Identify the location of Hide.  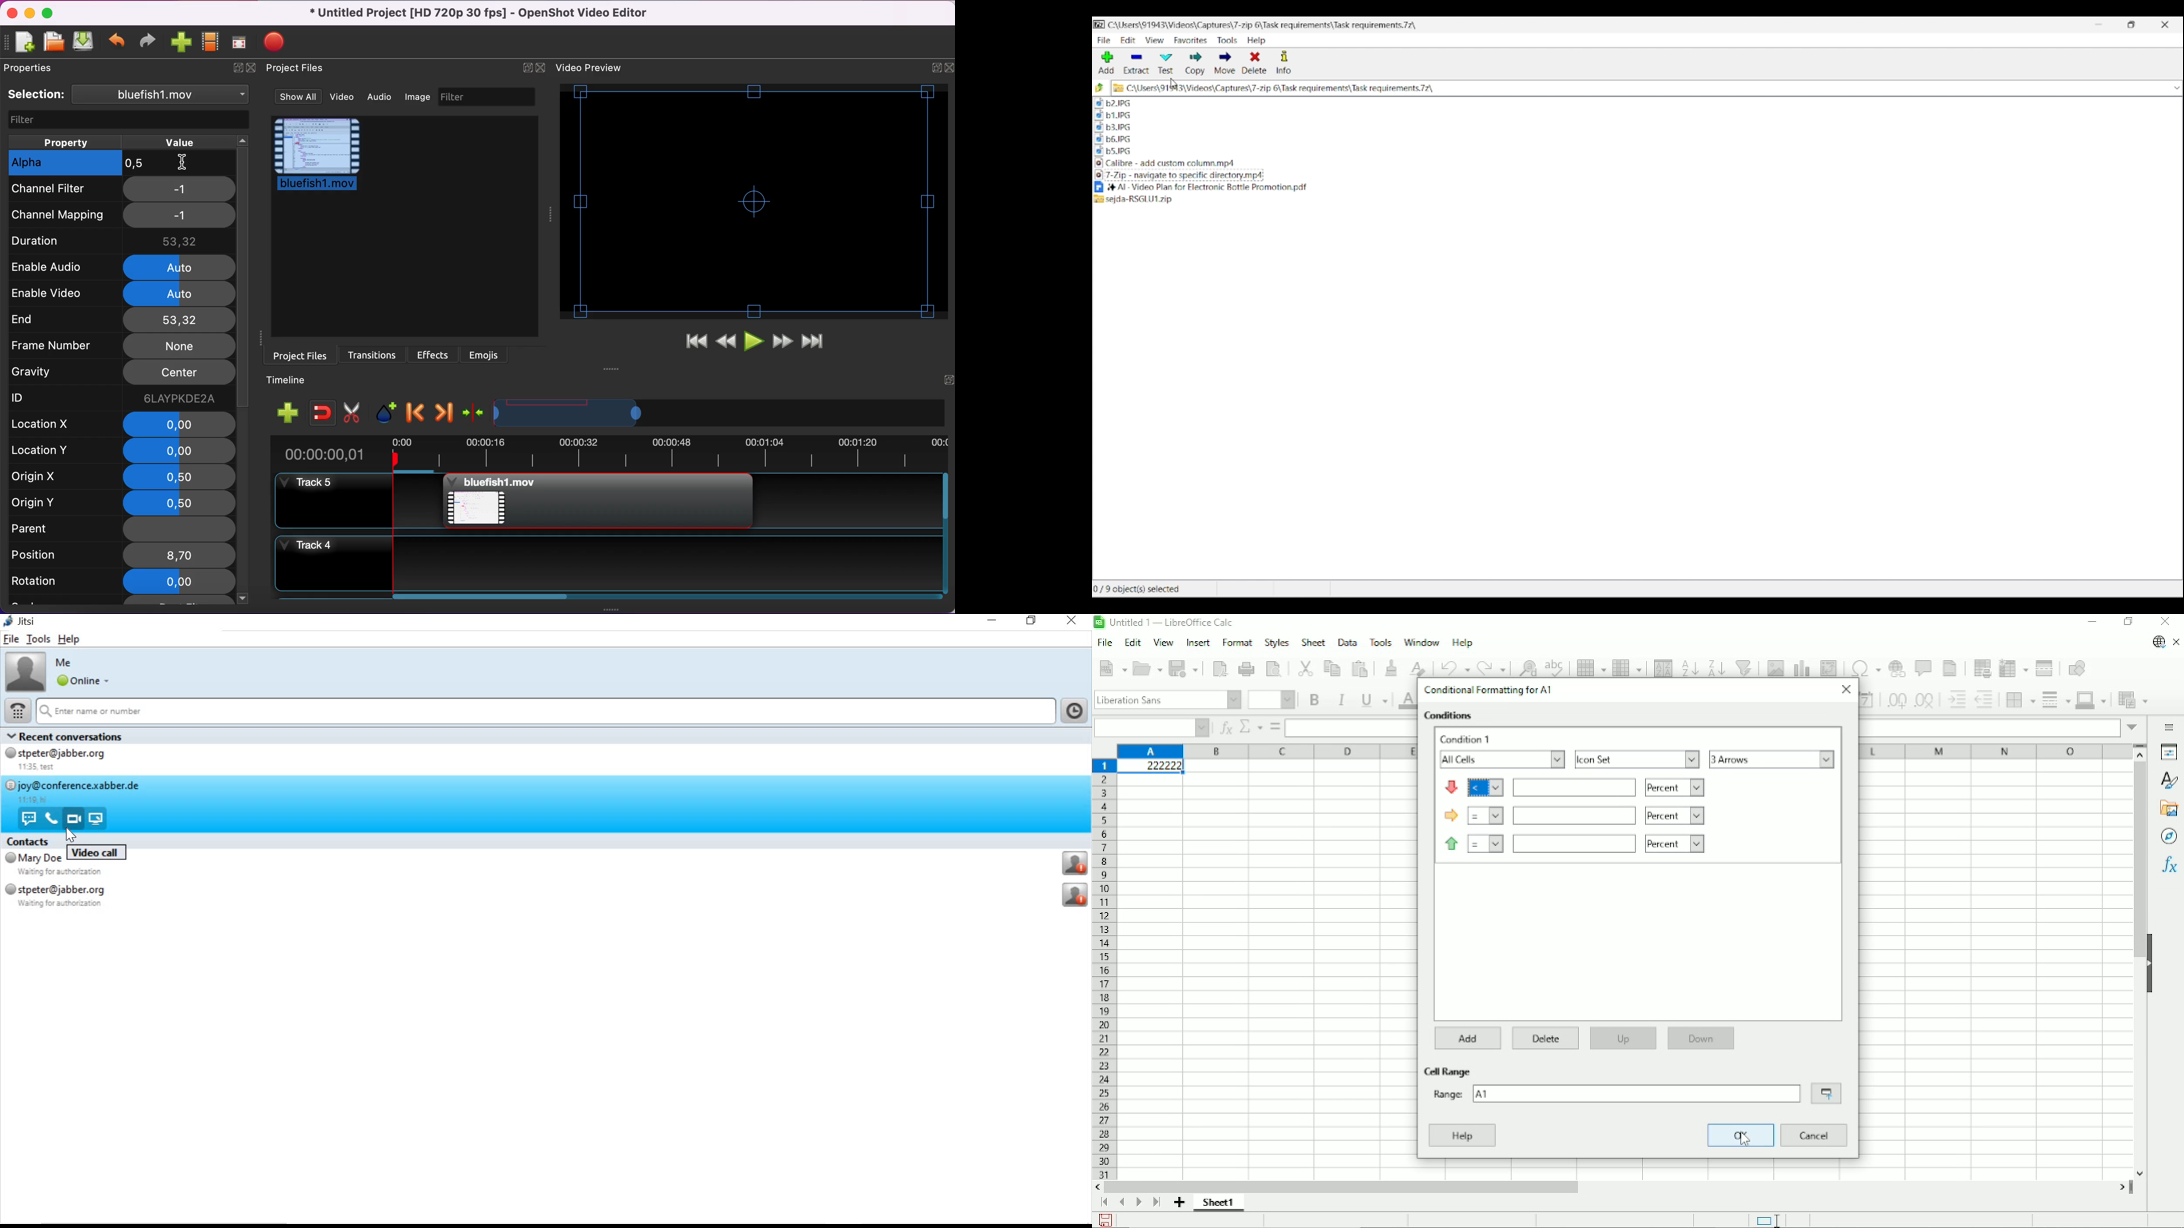
(2149, 961).